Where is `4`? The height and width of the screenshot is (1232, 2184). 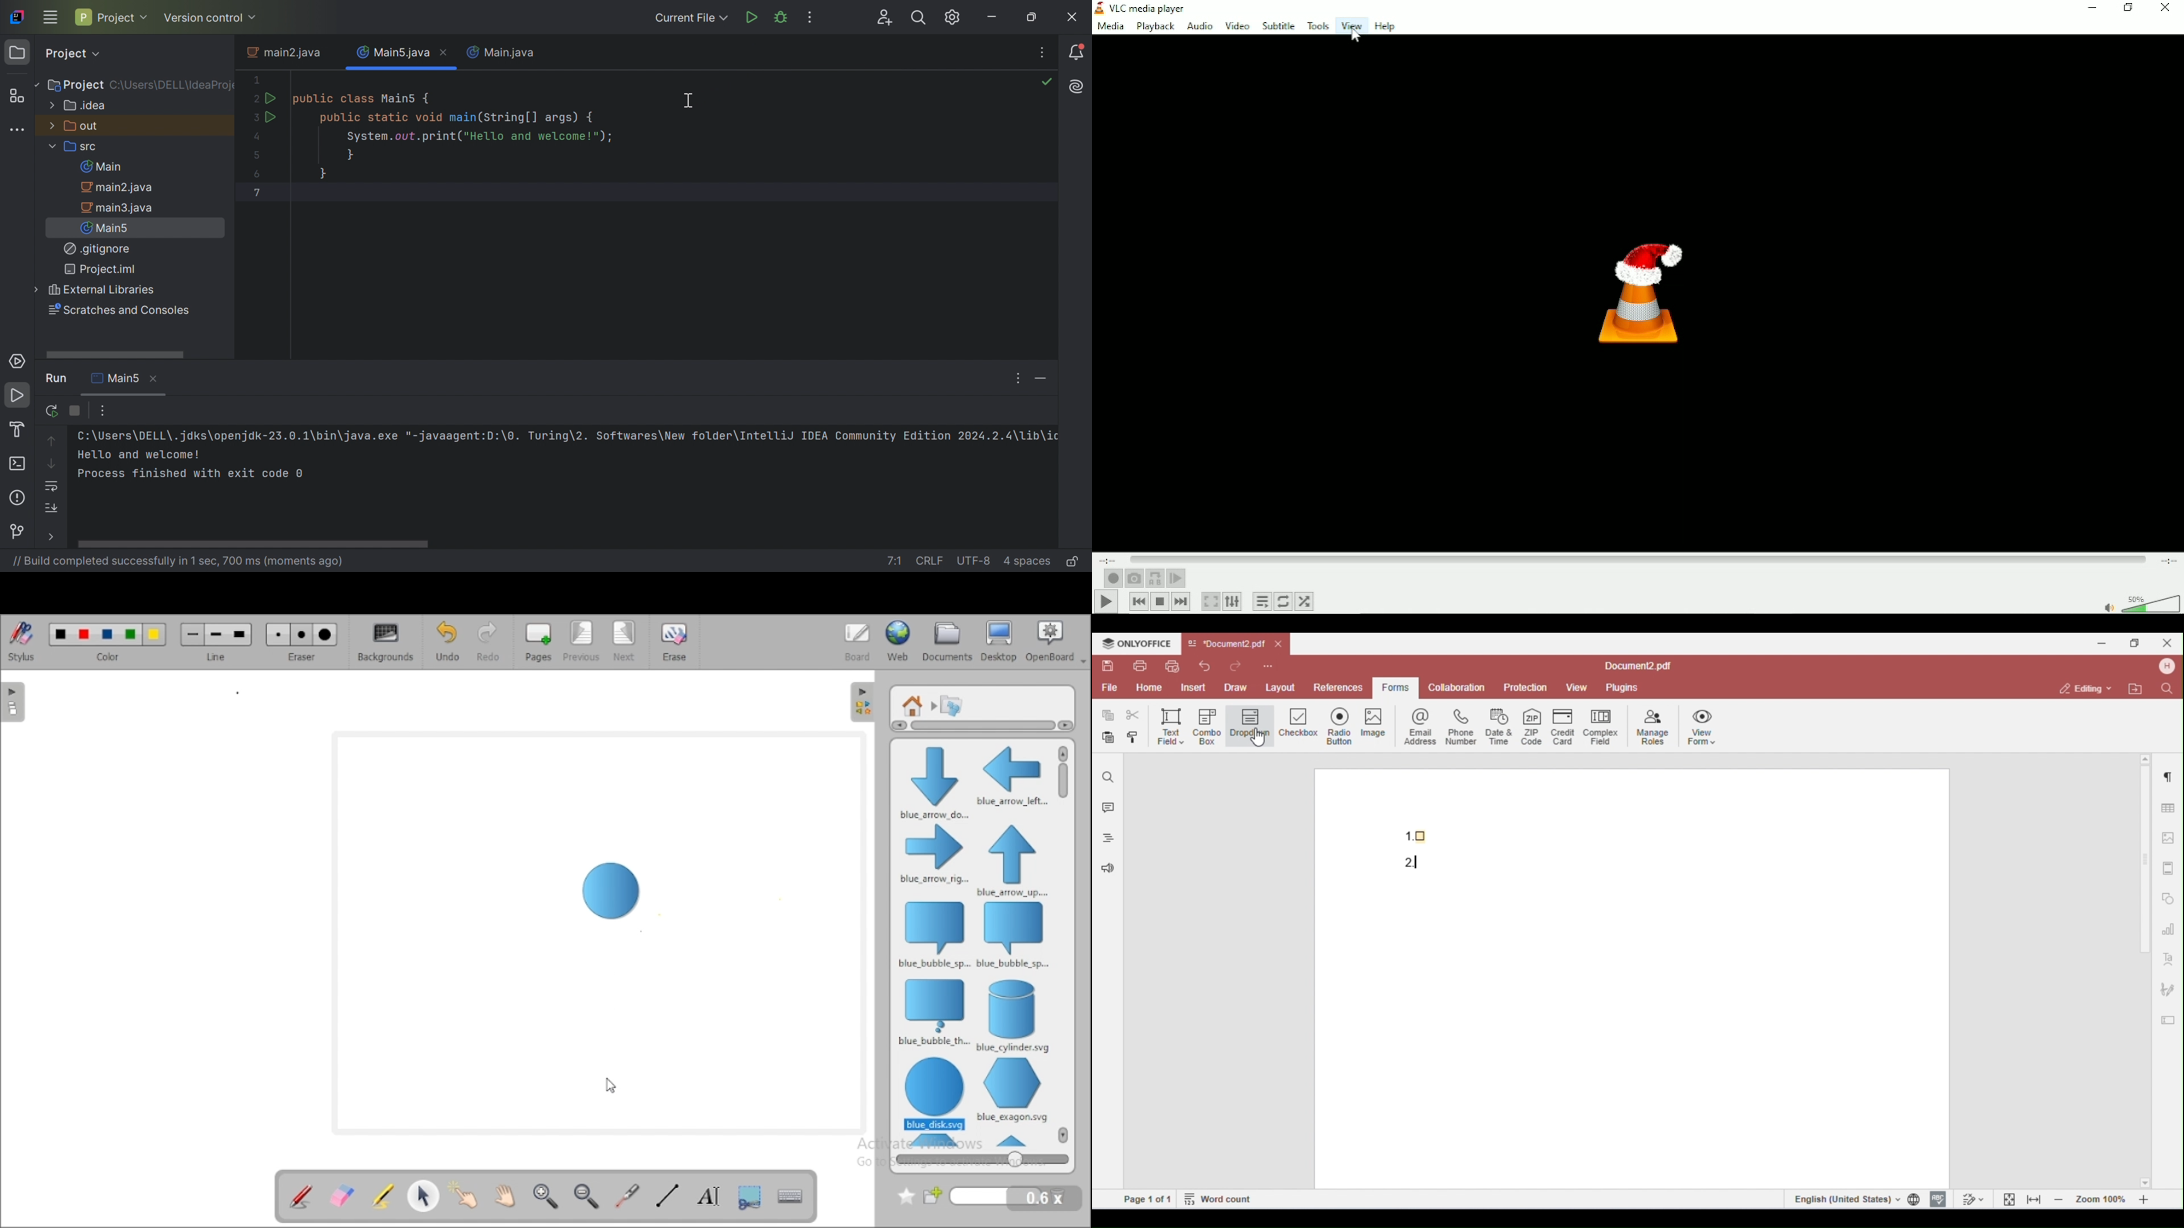
4 is located at coordinates (258, 139).